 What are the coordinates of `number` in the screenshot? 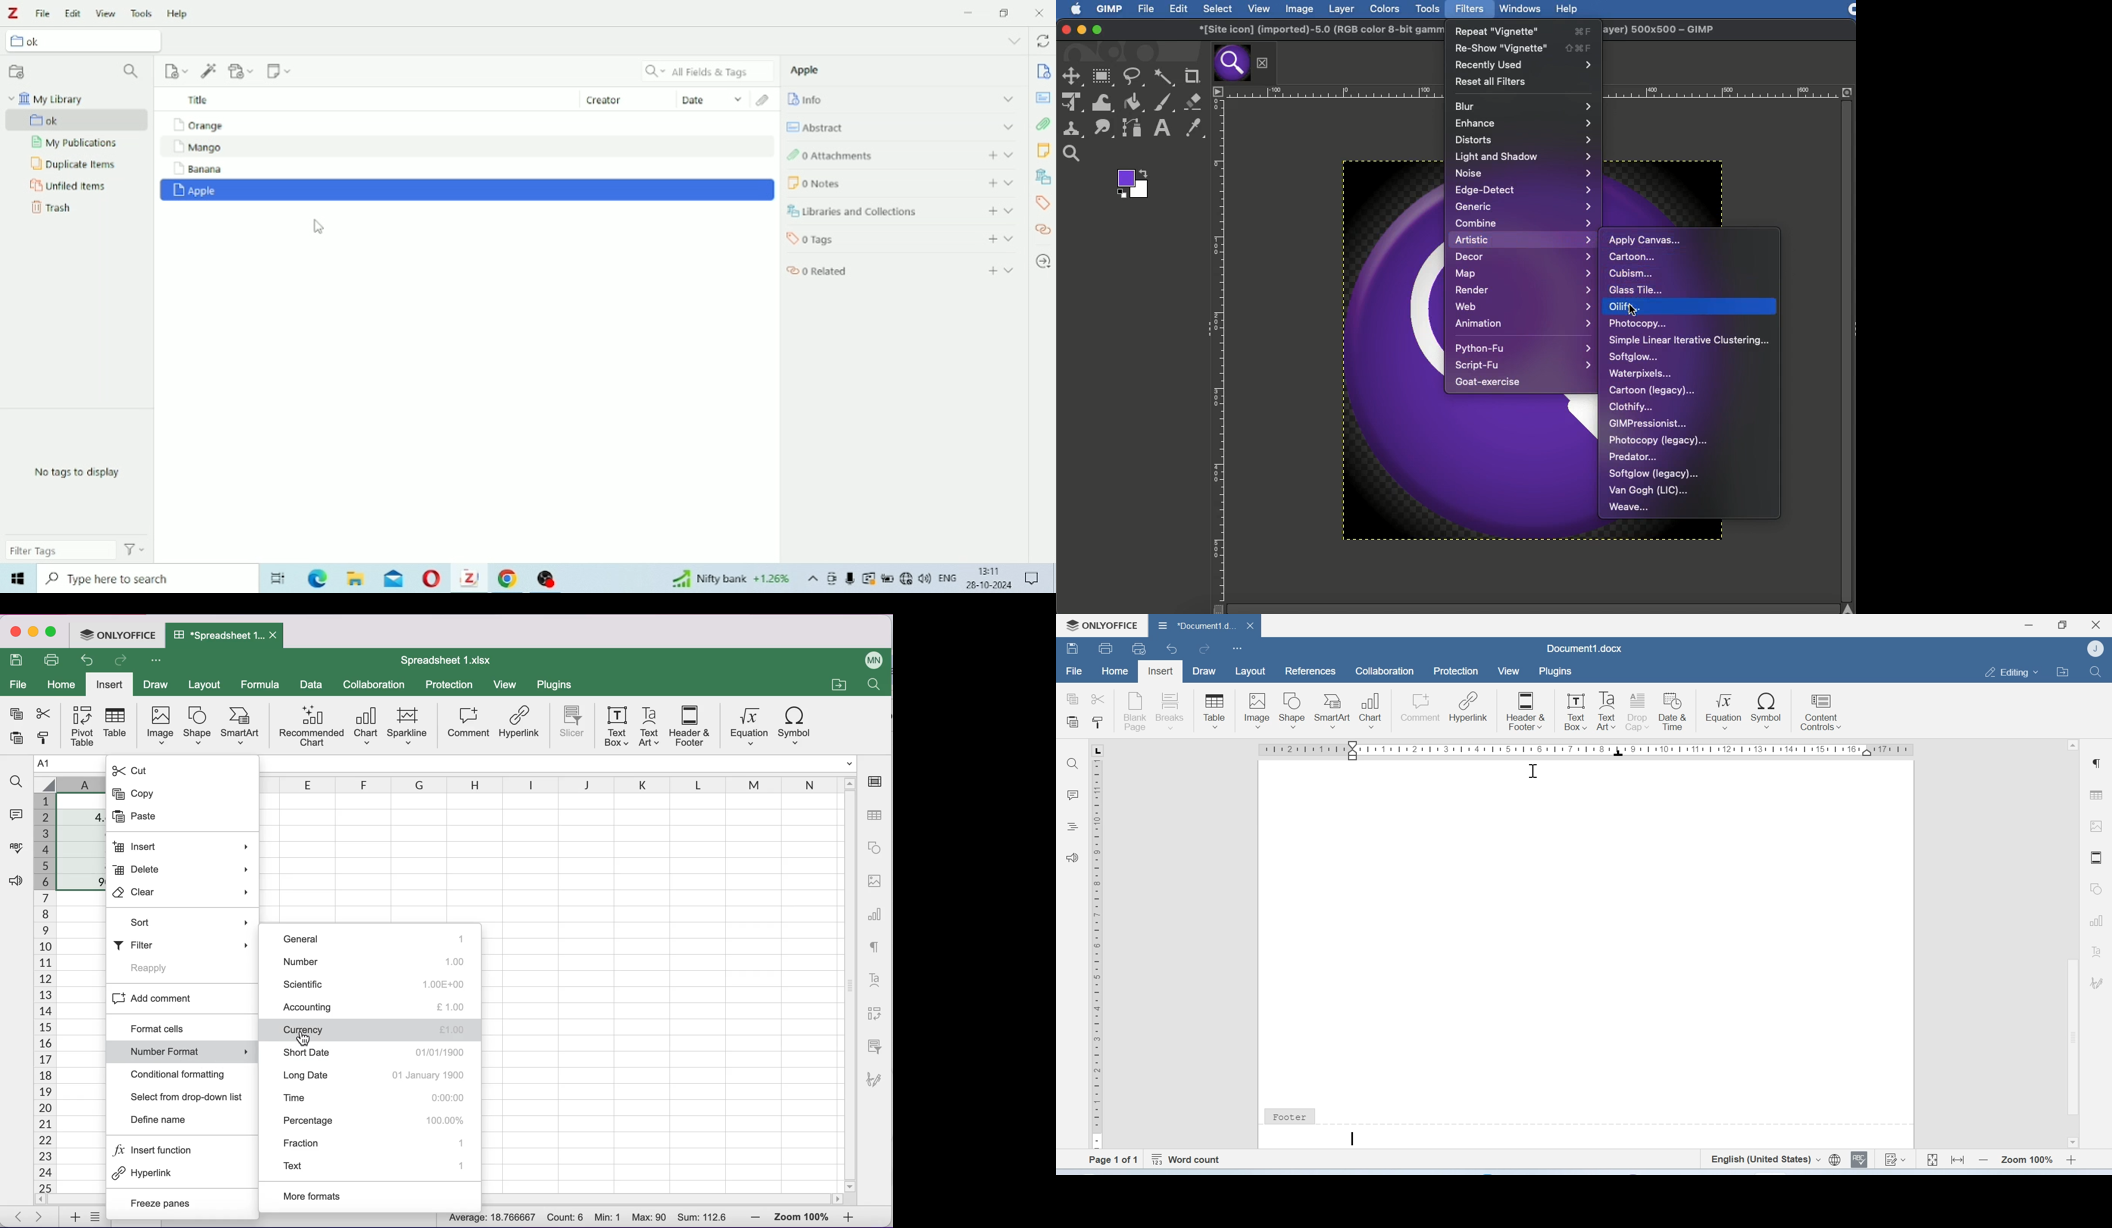 It's located at (379, 962).